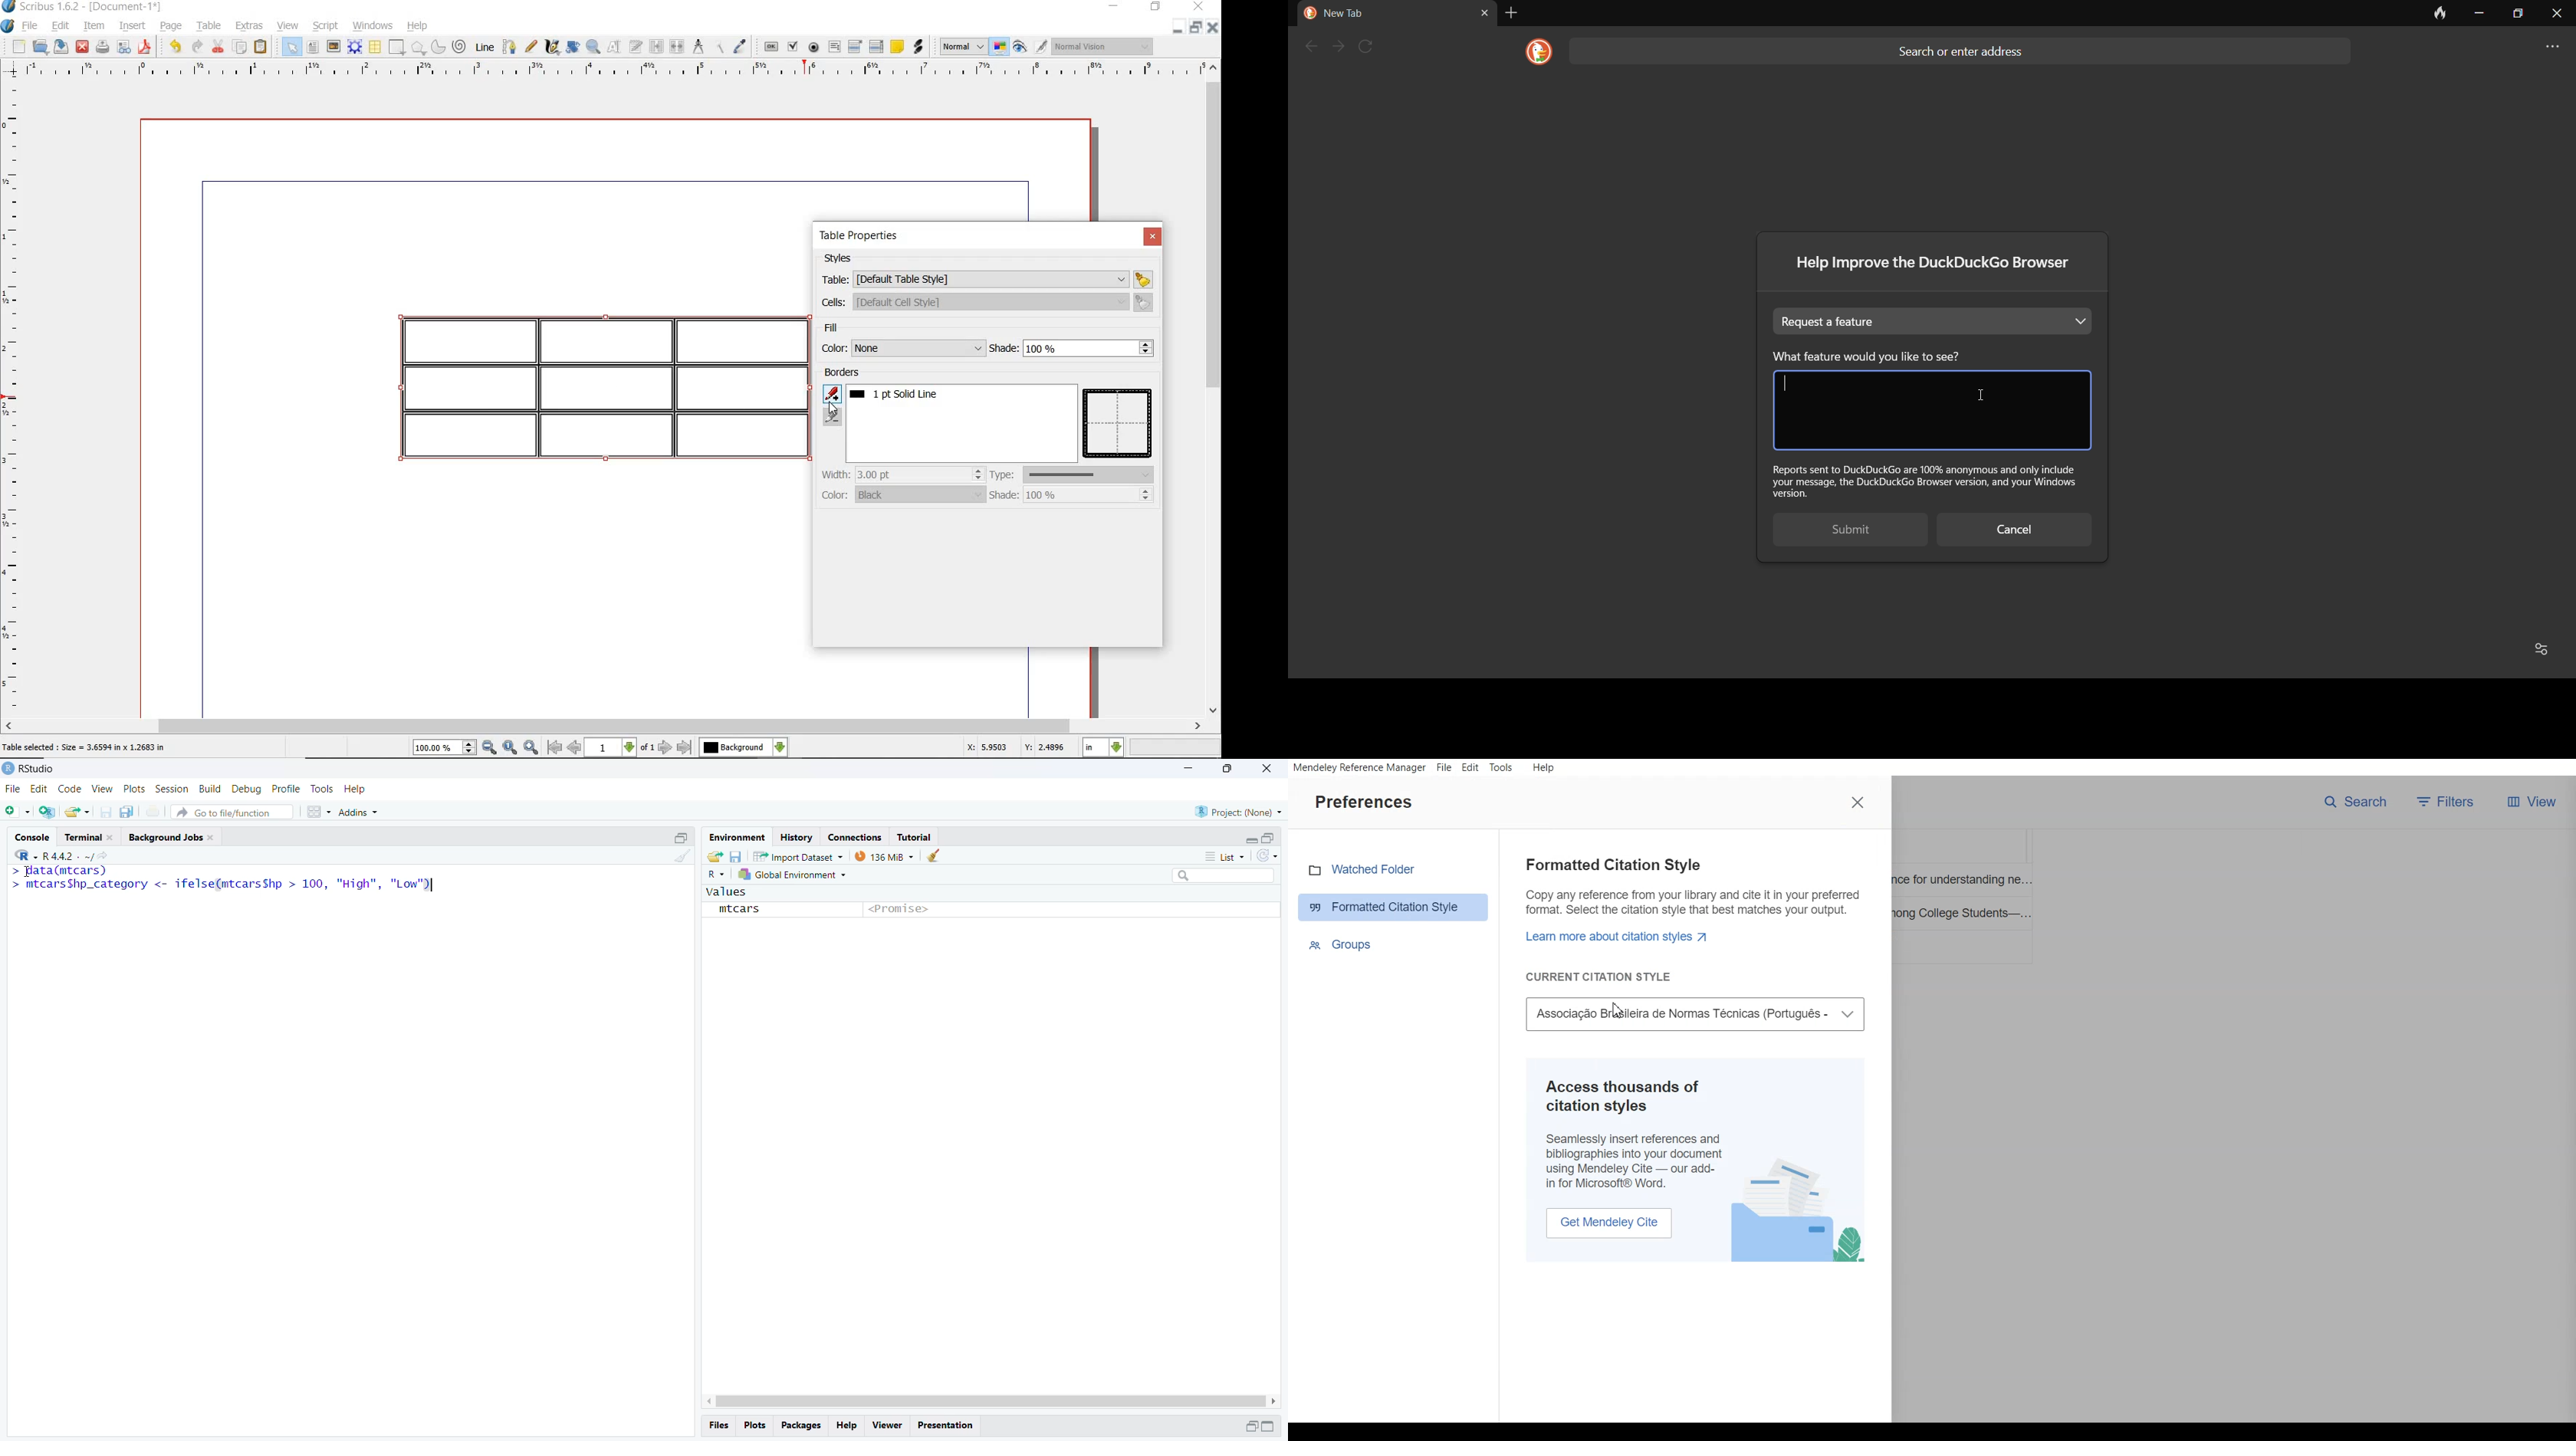 Image resolution: width=2576 pixels, height=1456 pixels. Describe the element at coordinates (1072, 348) in the screenshot. I see `shade` at that location.